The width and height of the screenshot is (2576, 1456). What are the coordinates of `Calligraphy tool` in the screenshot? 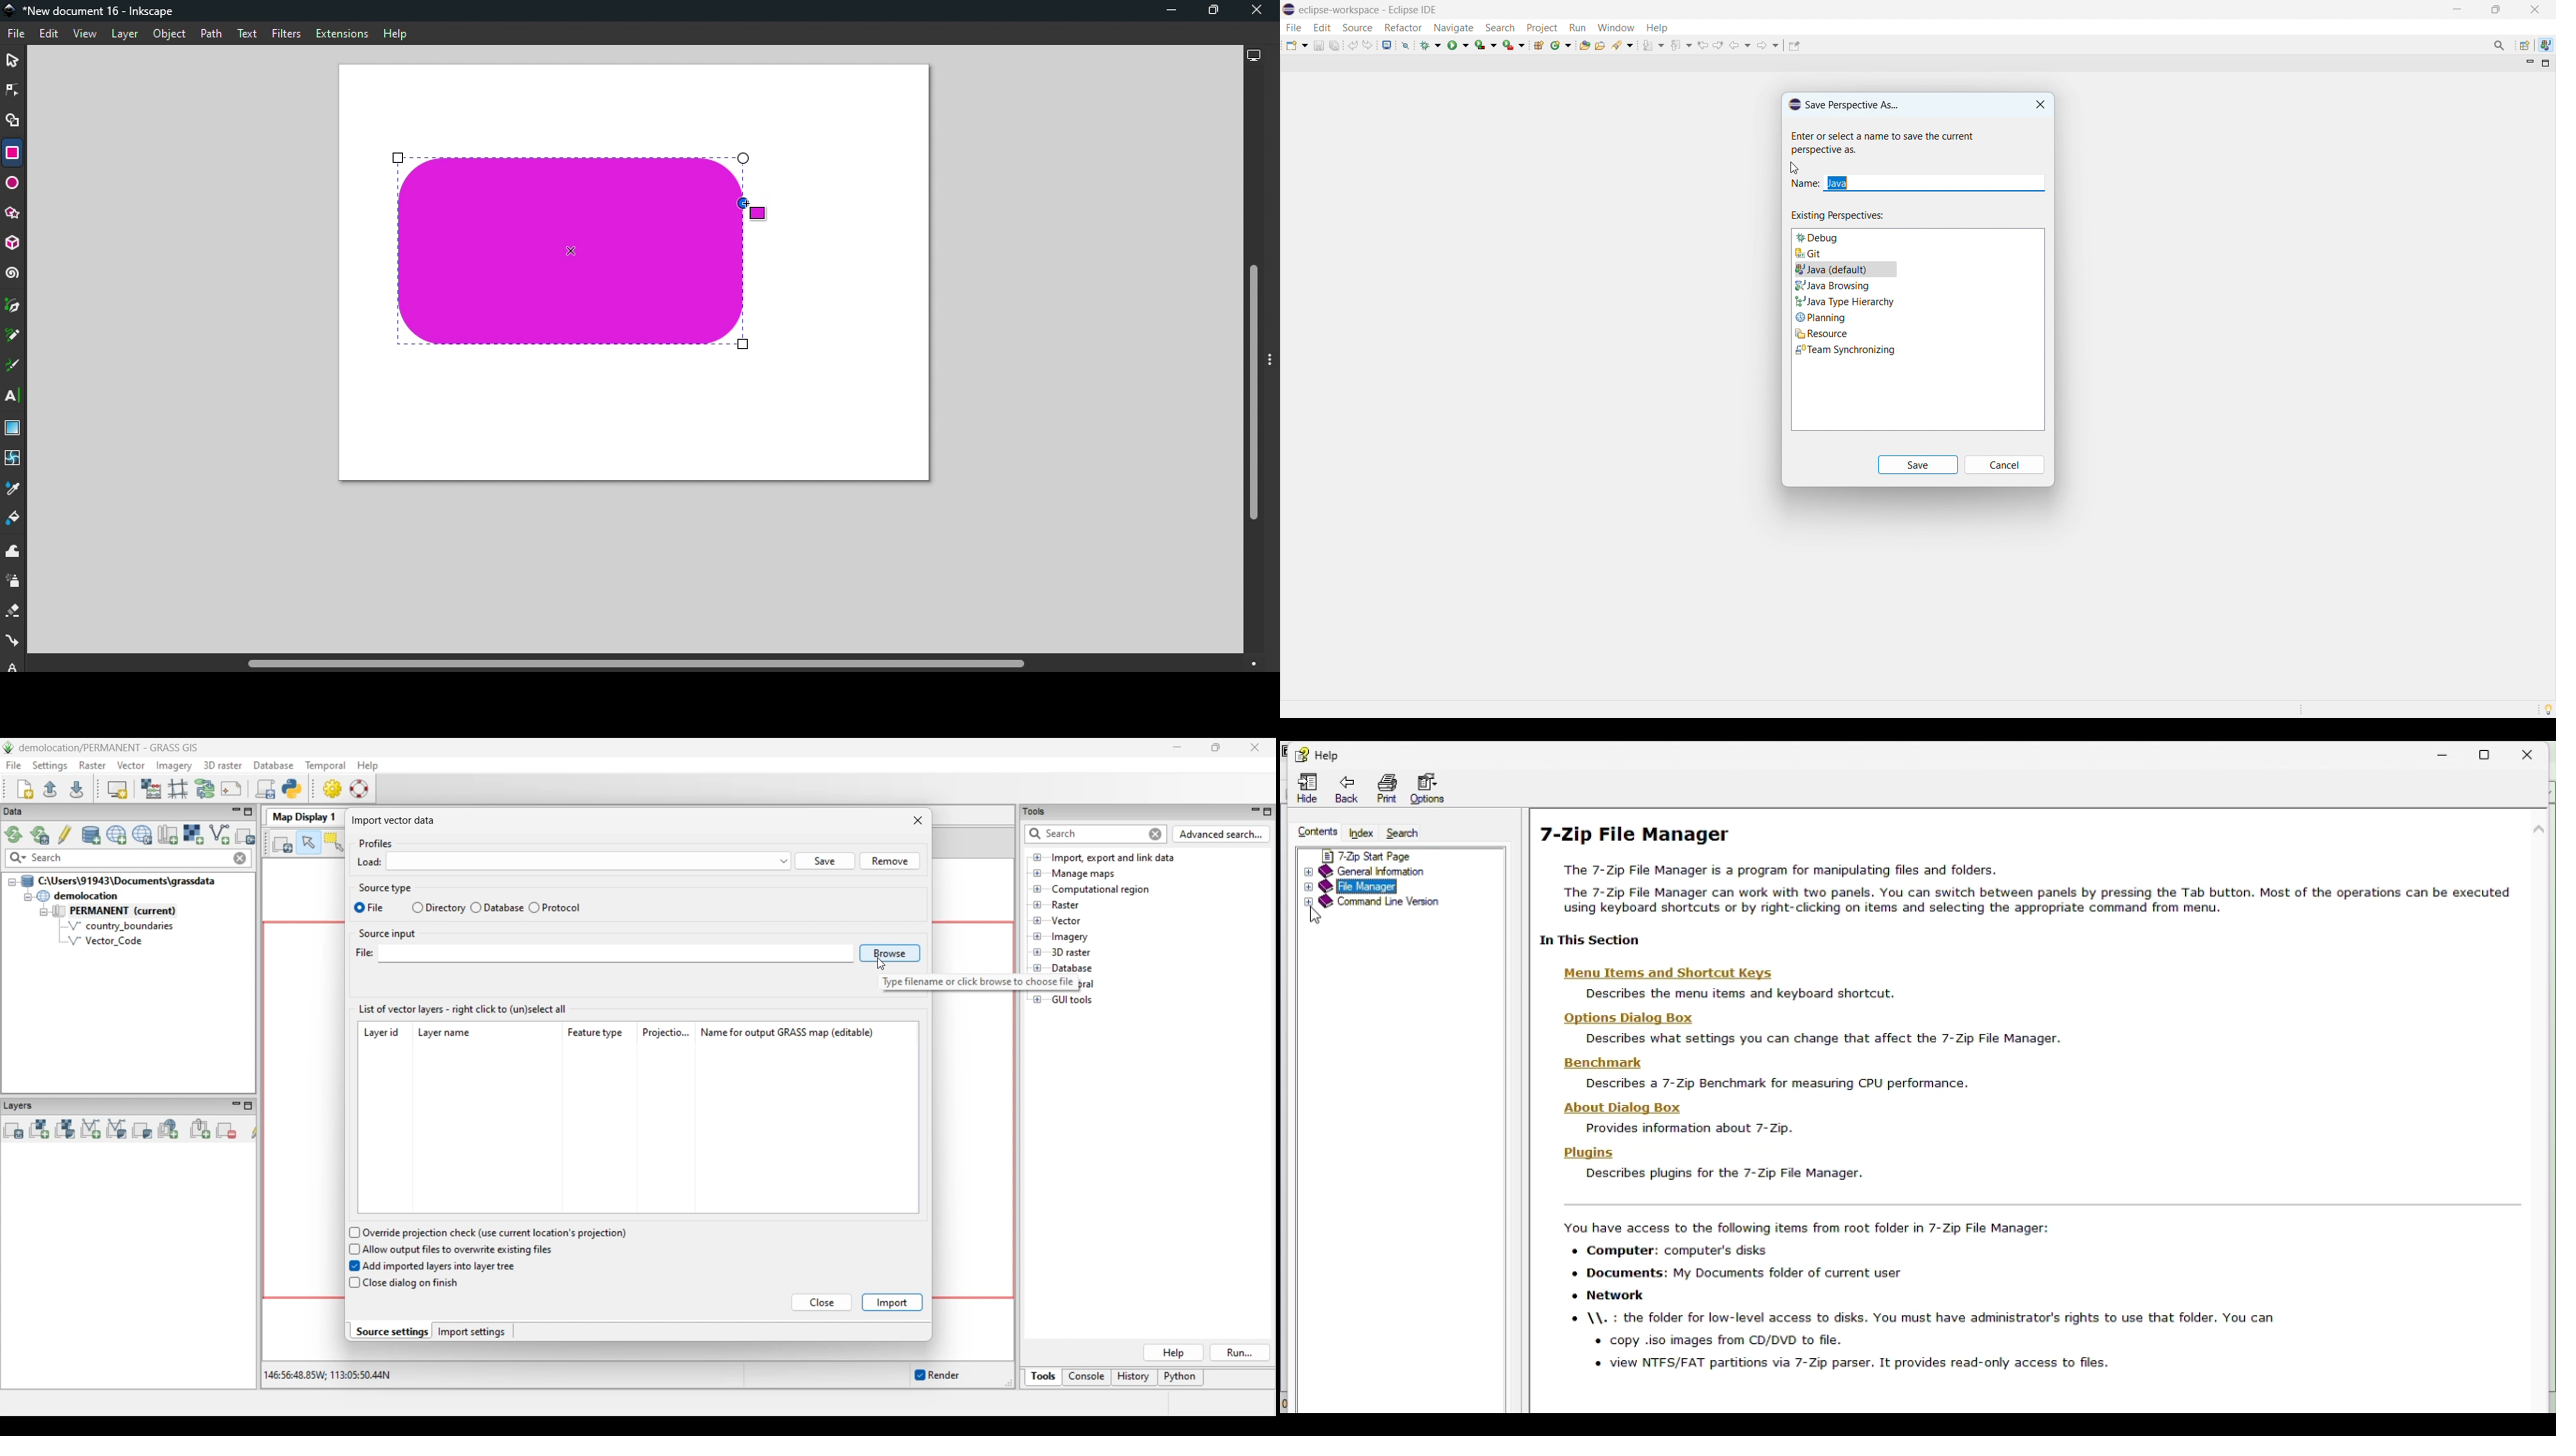 It's located at (14, 366).